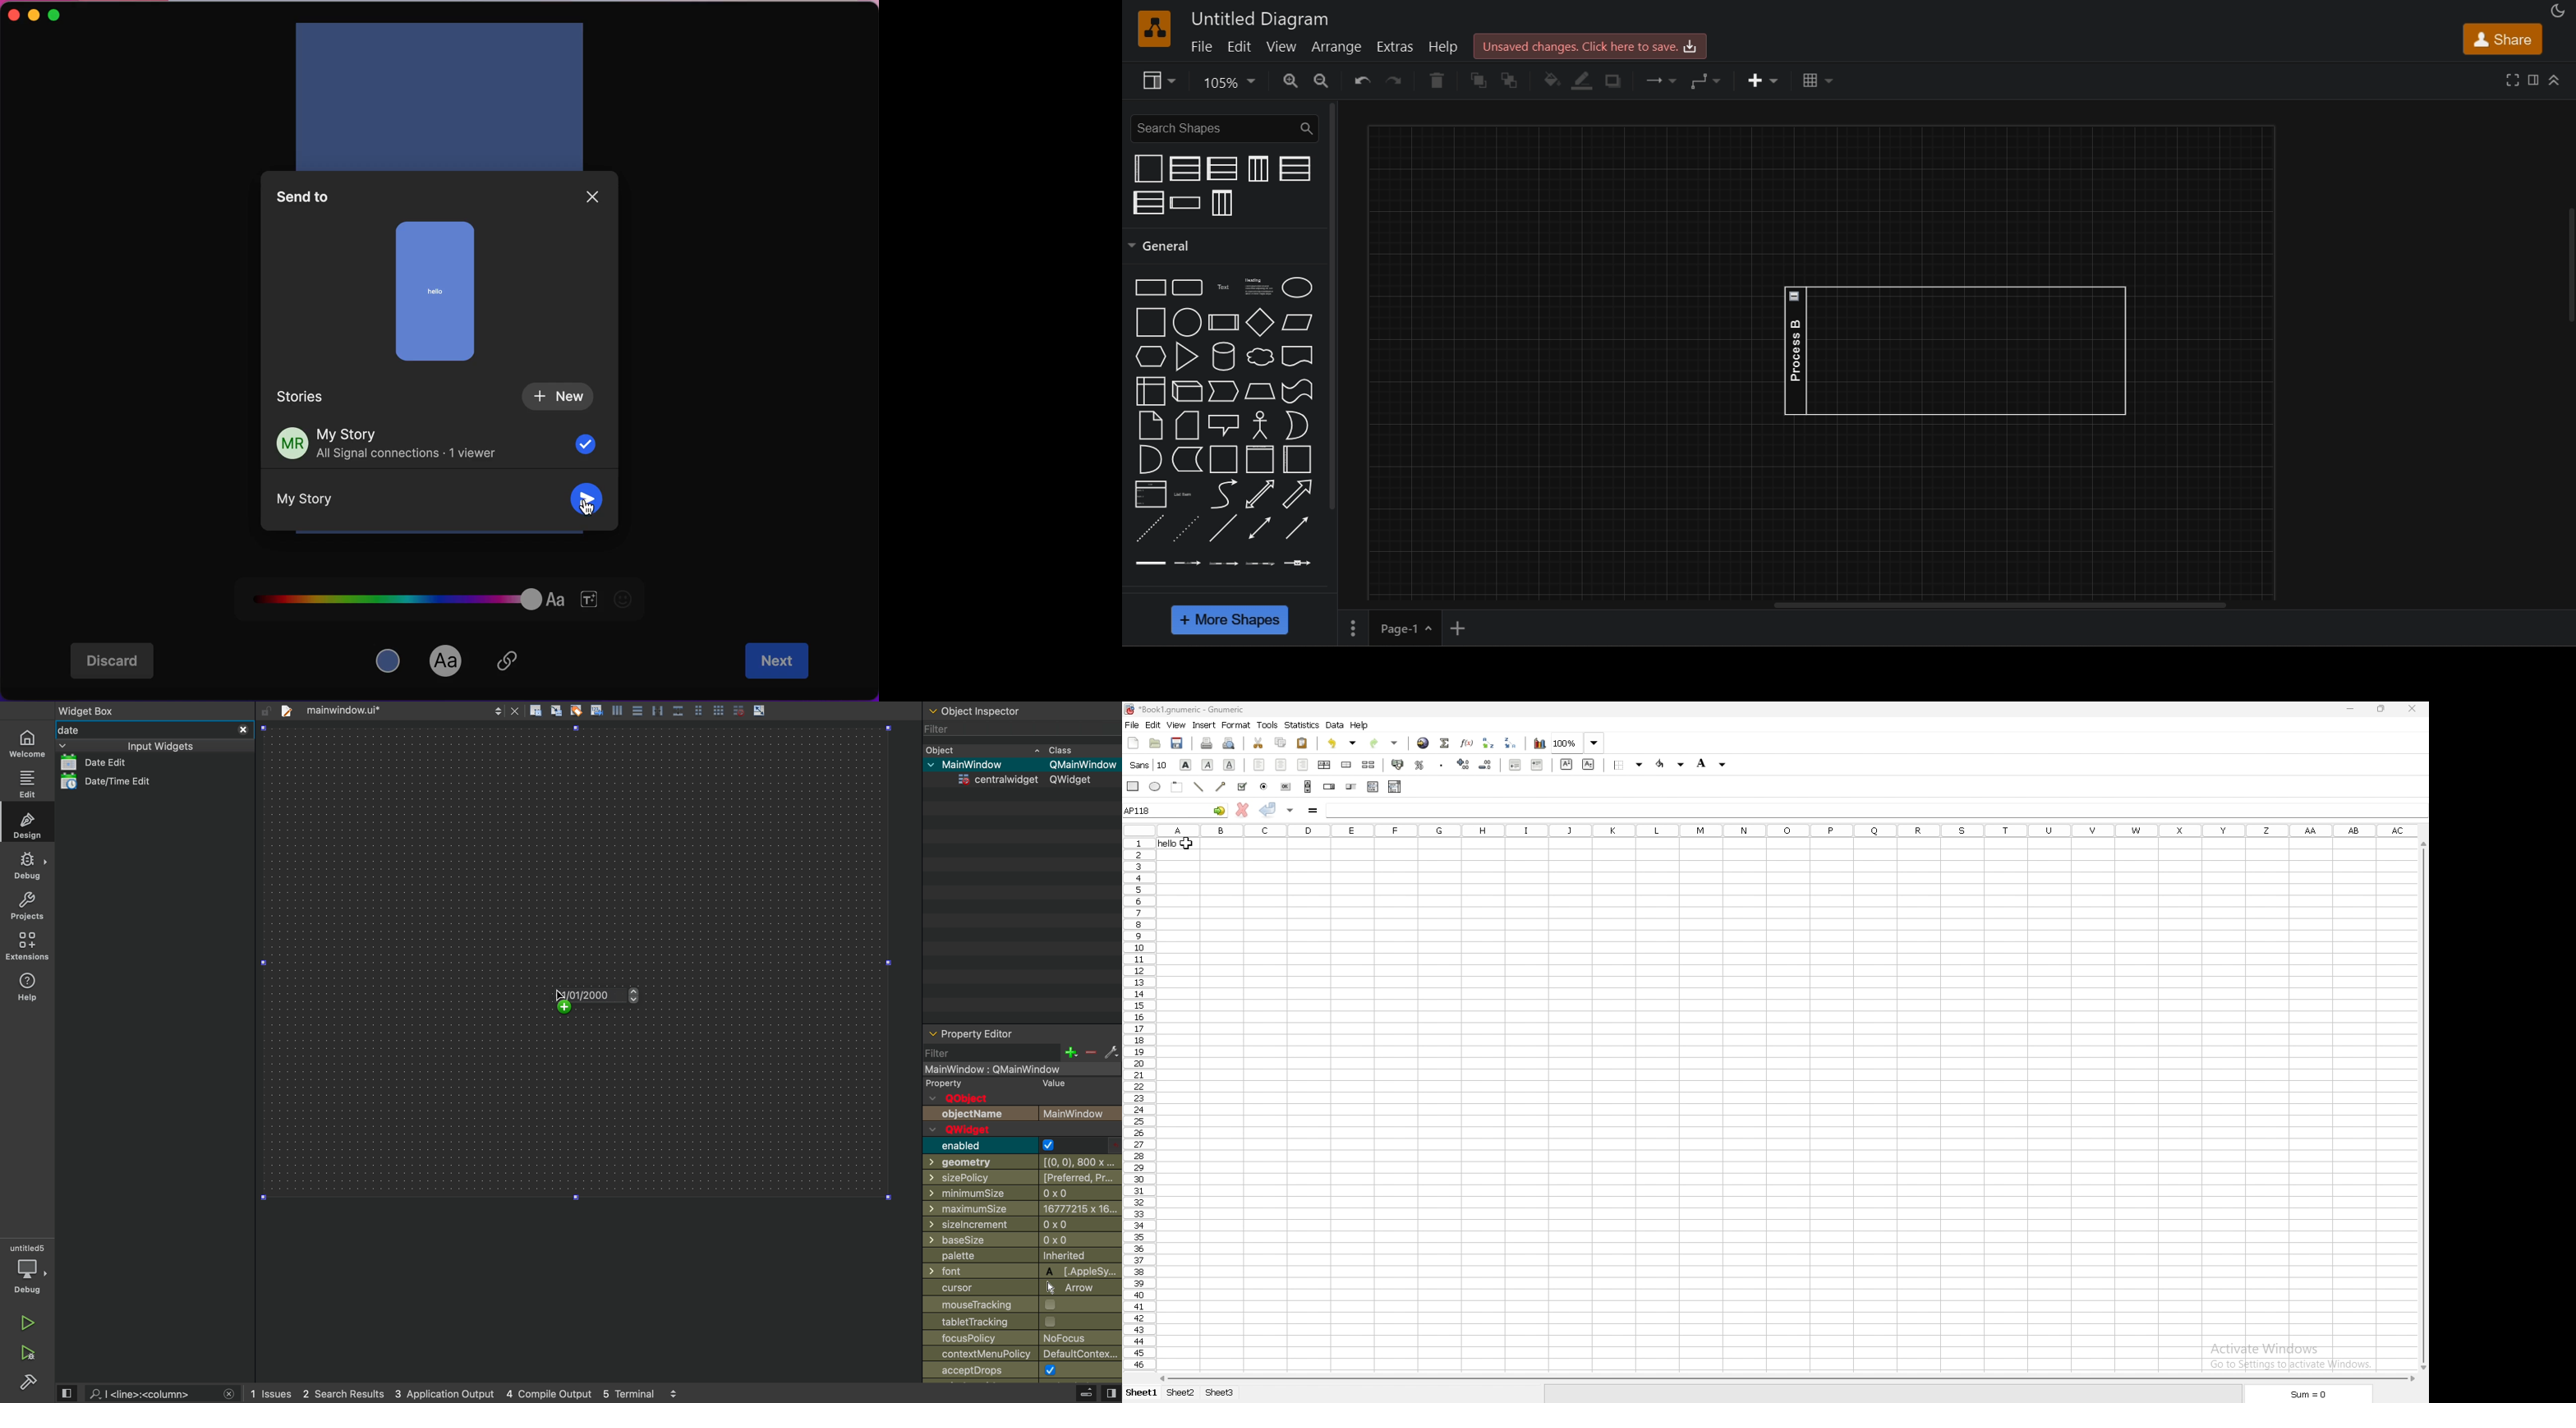  What do you see at coordinates (1314, 809) in the screenshot?
I see `formula` at bounding box center [1314, 809].